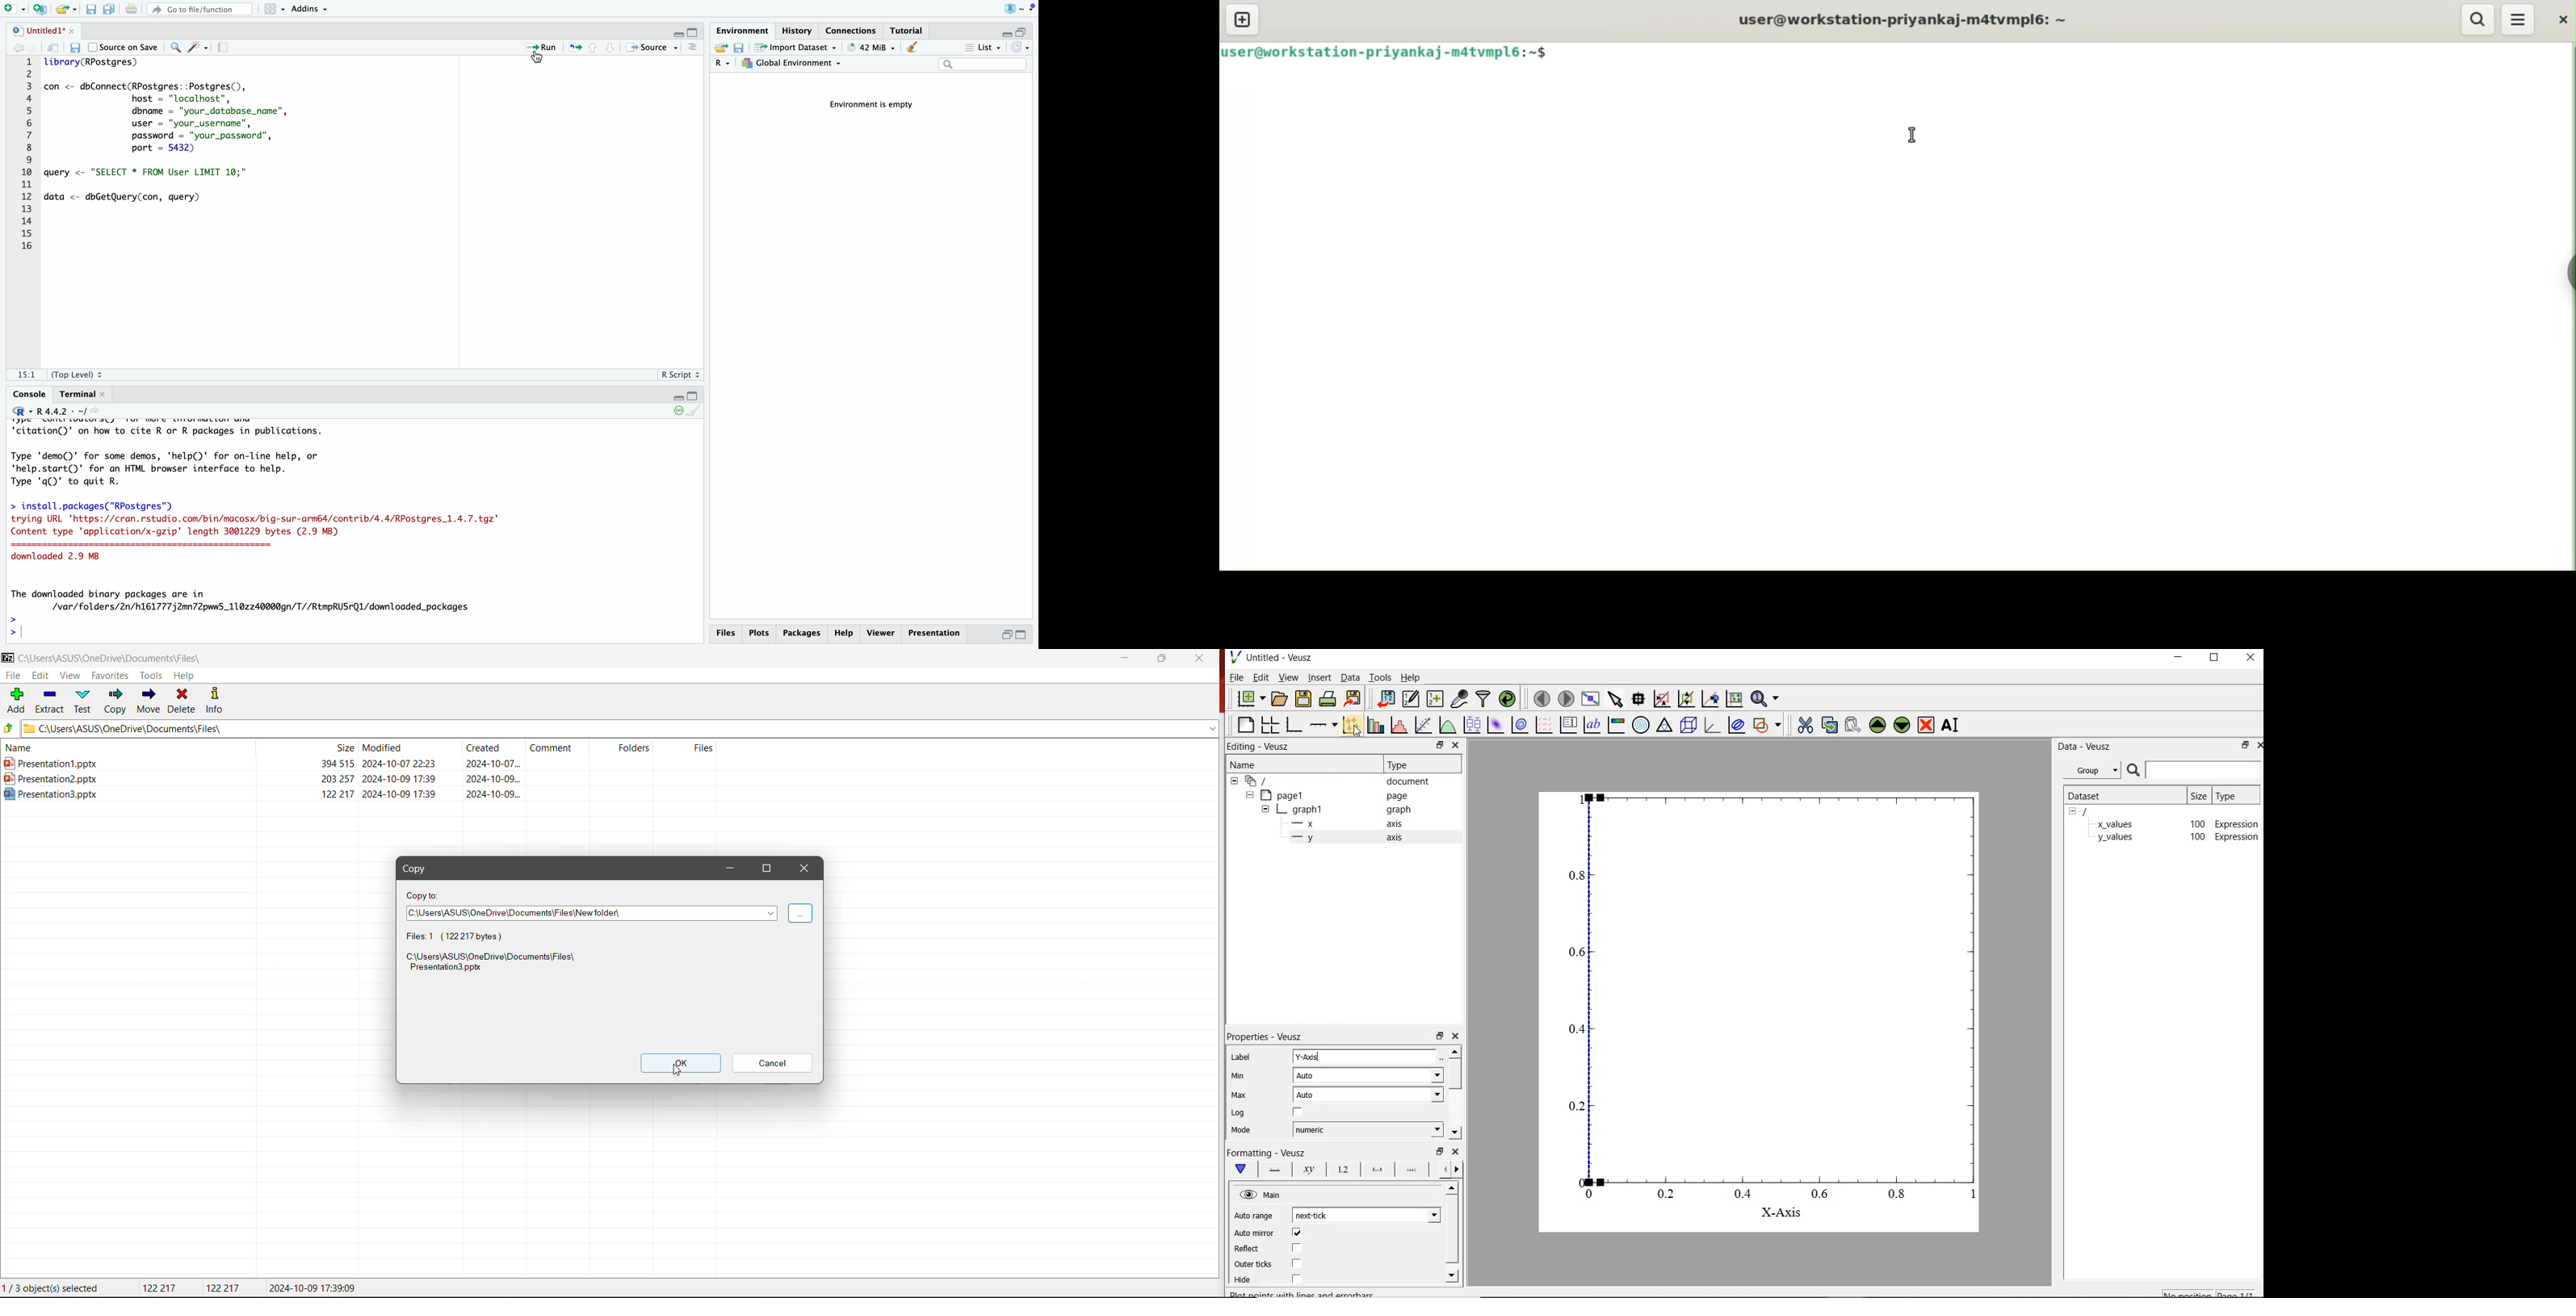 This screenshot has width=2576, height=1316. Describe the element at coordinates (536, 59) in the screenshot. I see `cursor` at that location.